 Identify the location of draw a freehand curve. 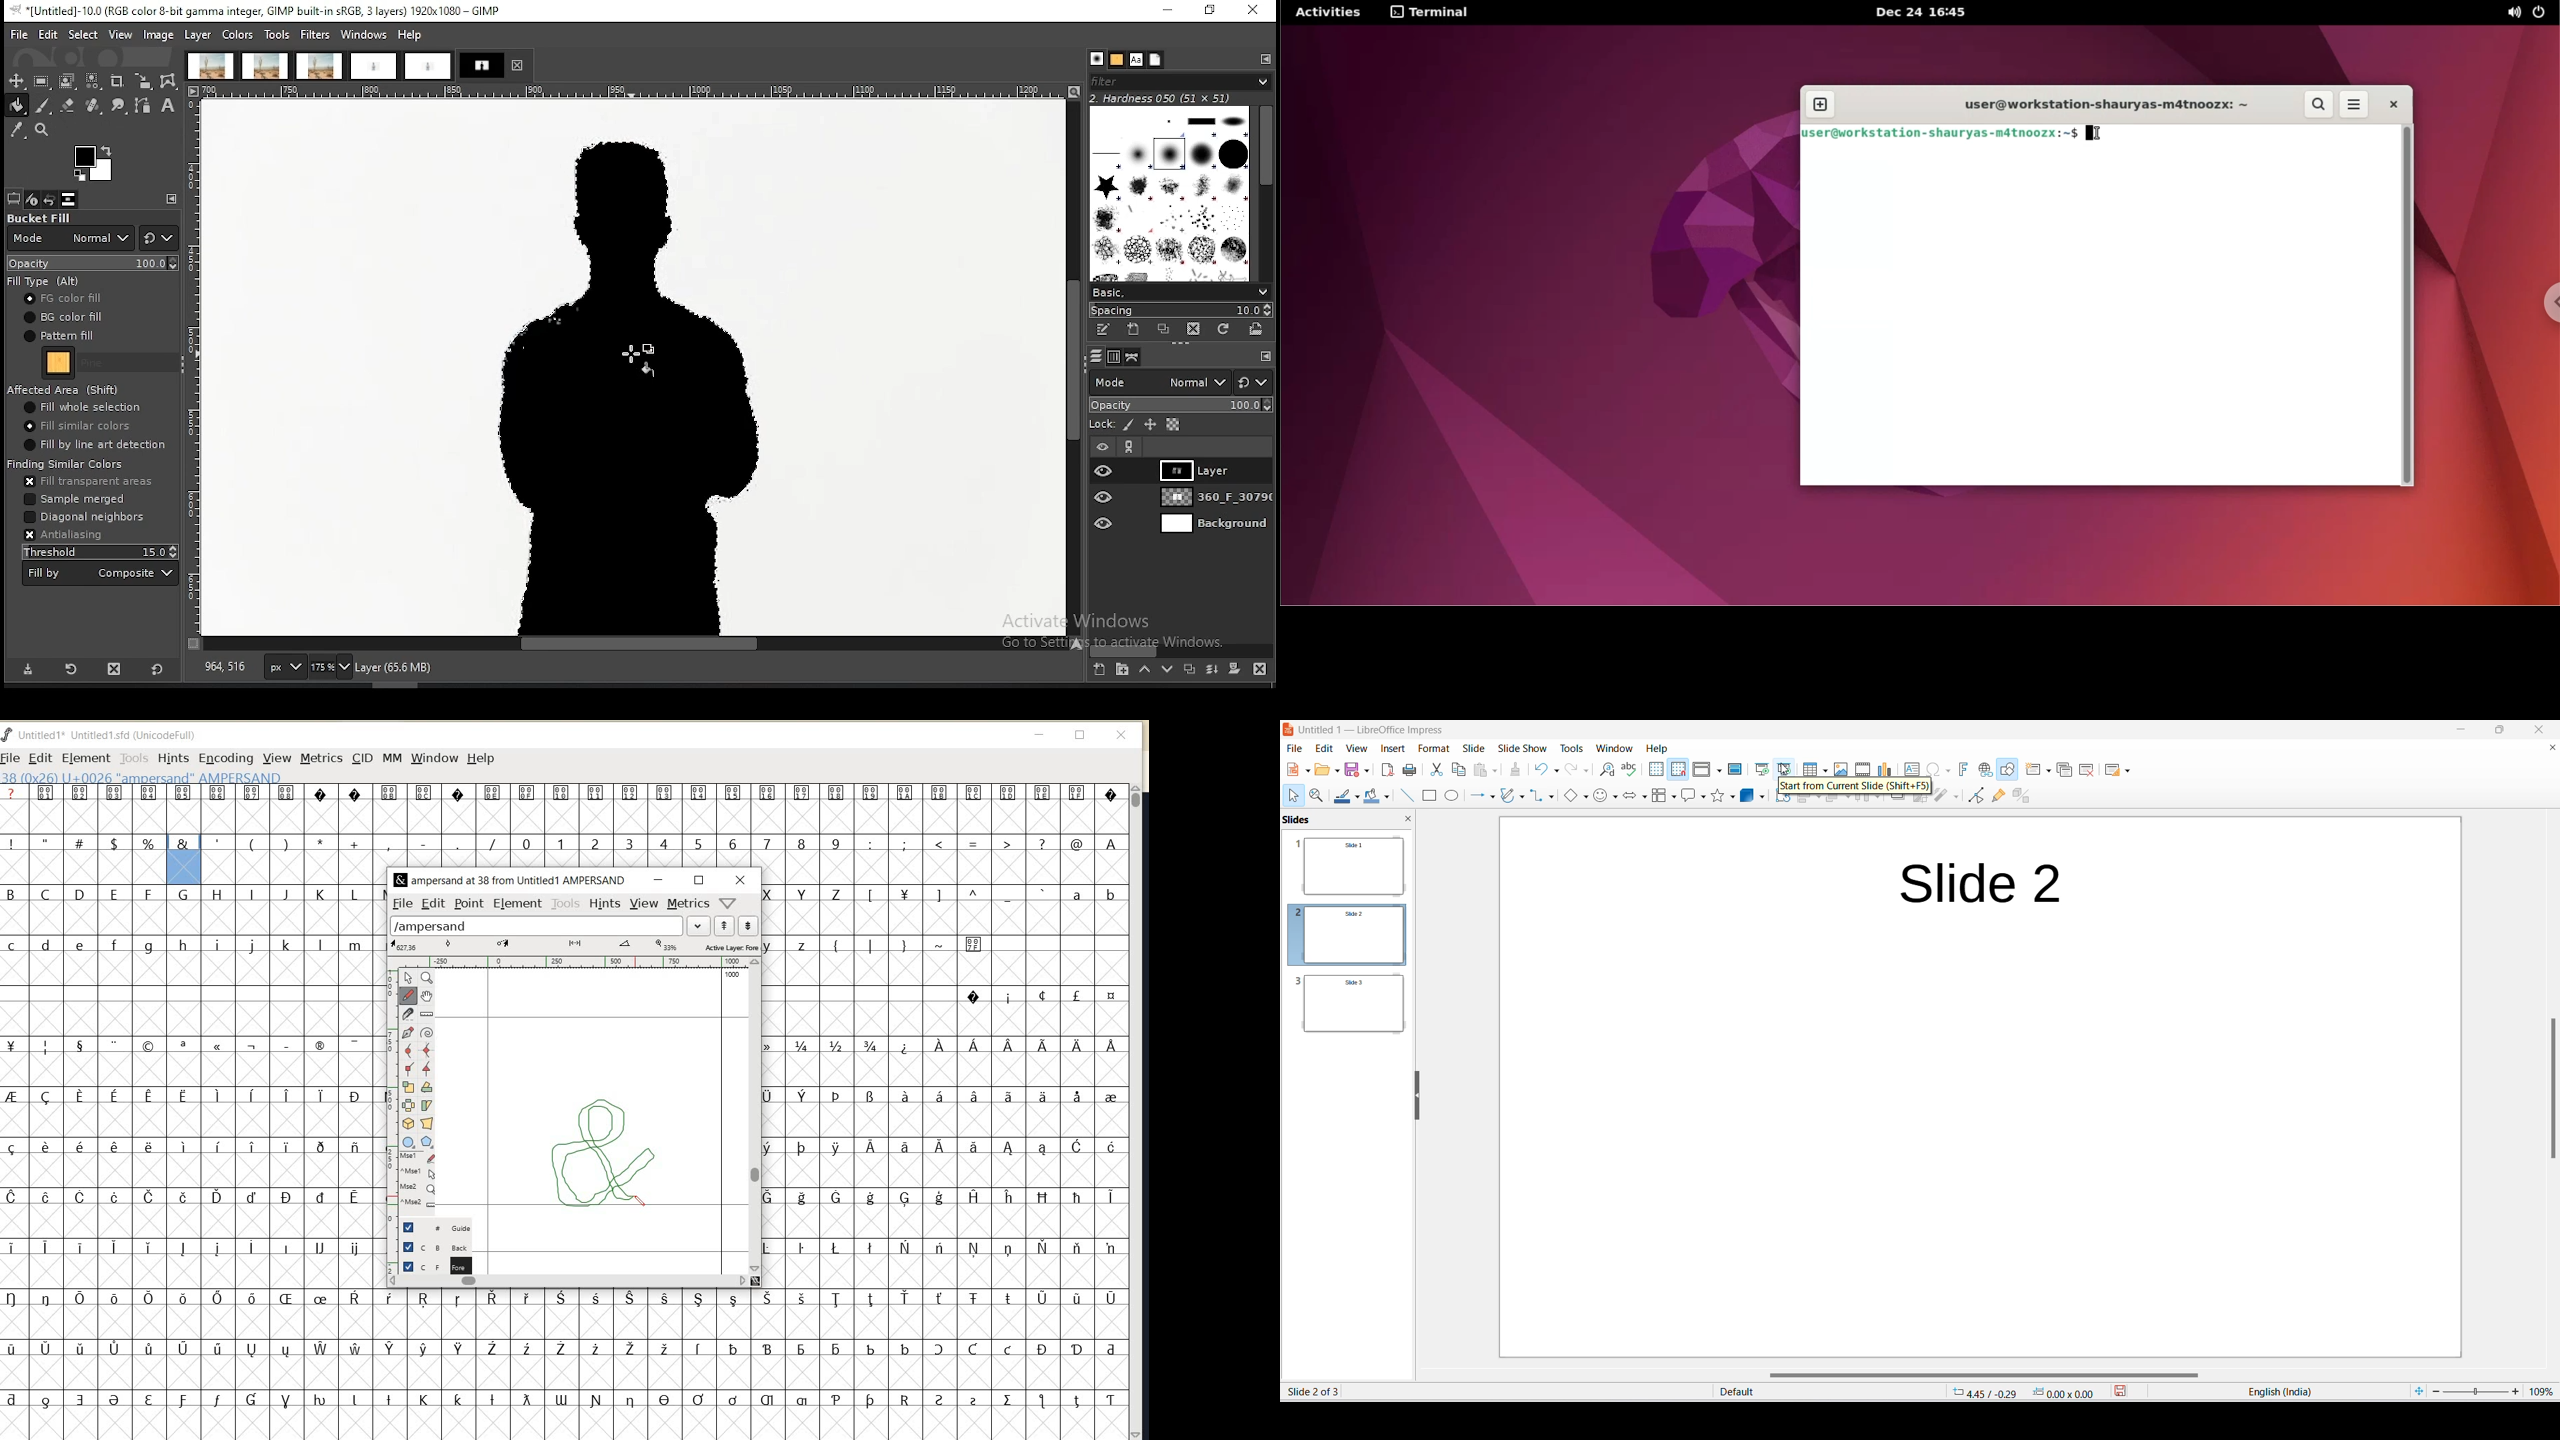
(409, 995).